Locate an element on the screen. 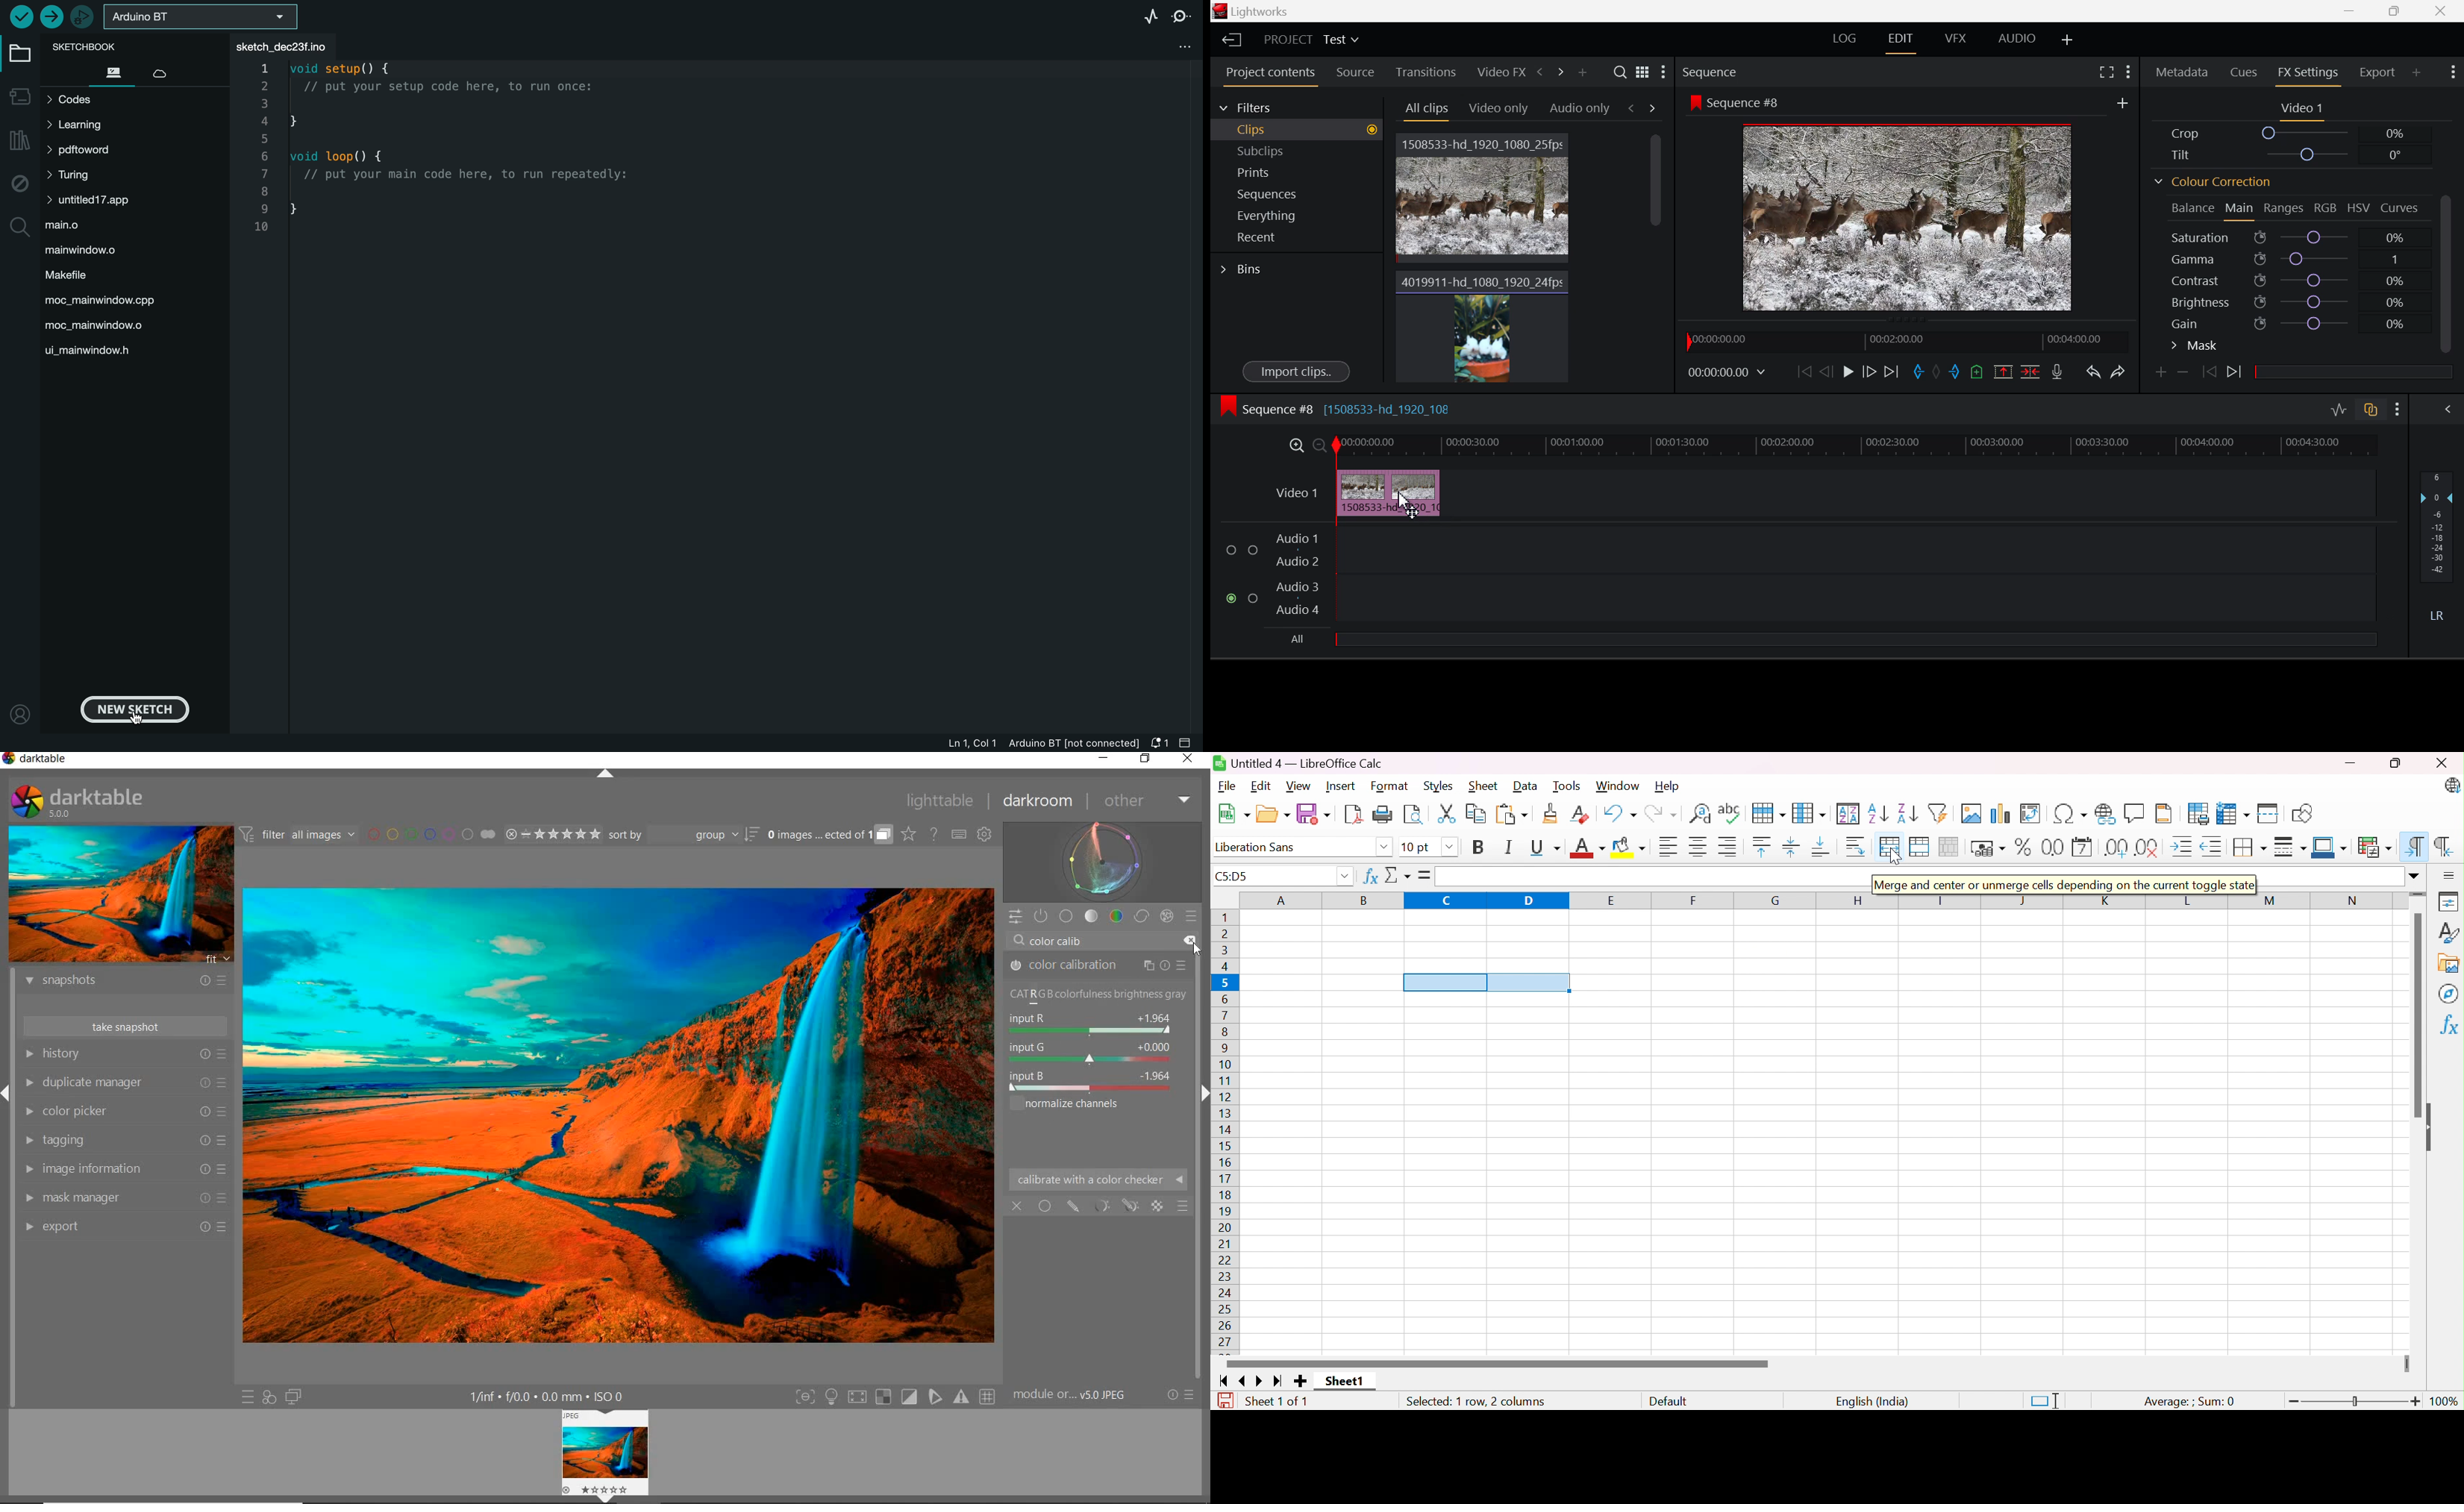 This screenshot has width=2464, height=1512. mask manager is located at coordinates (126, 1199).